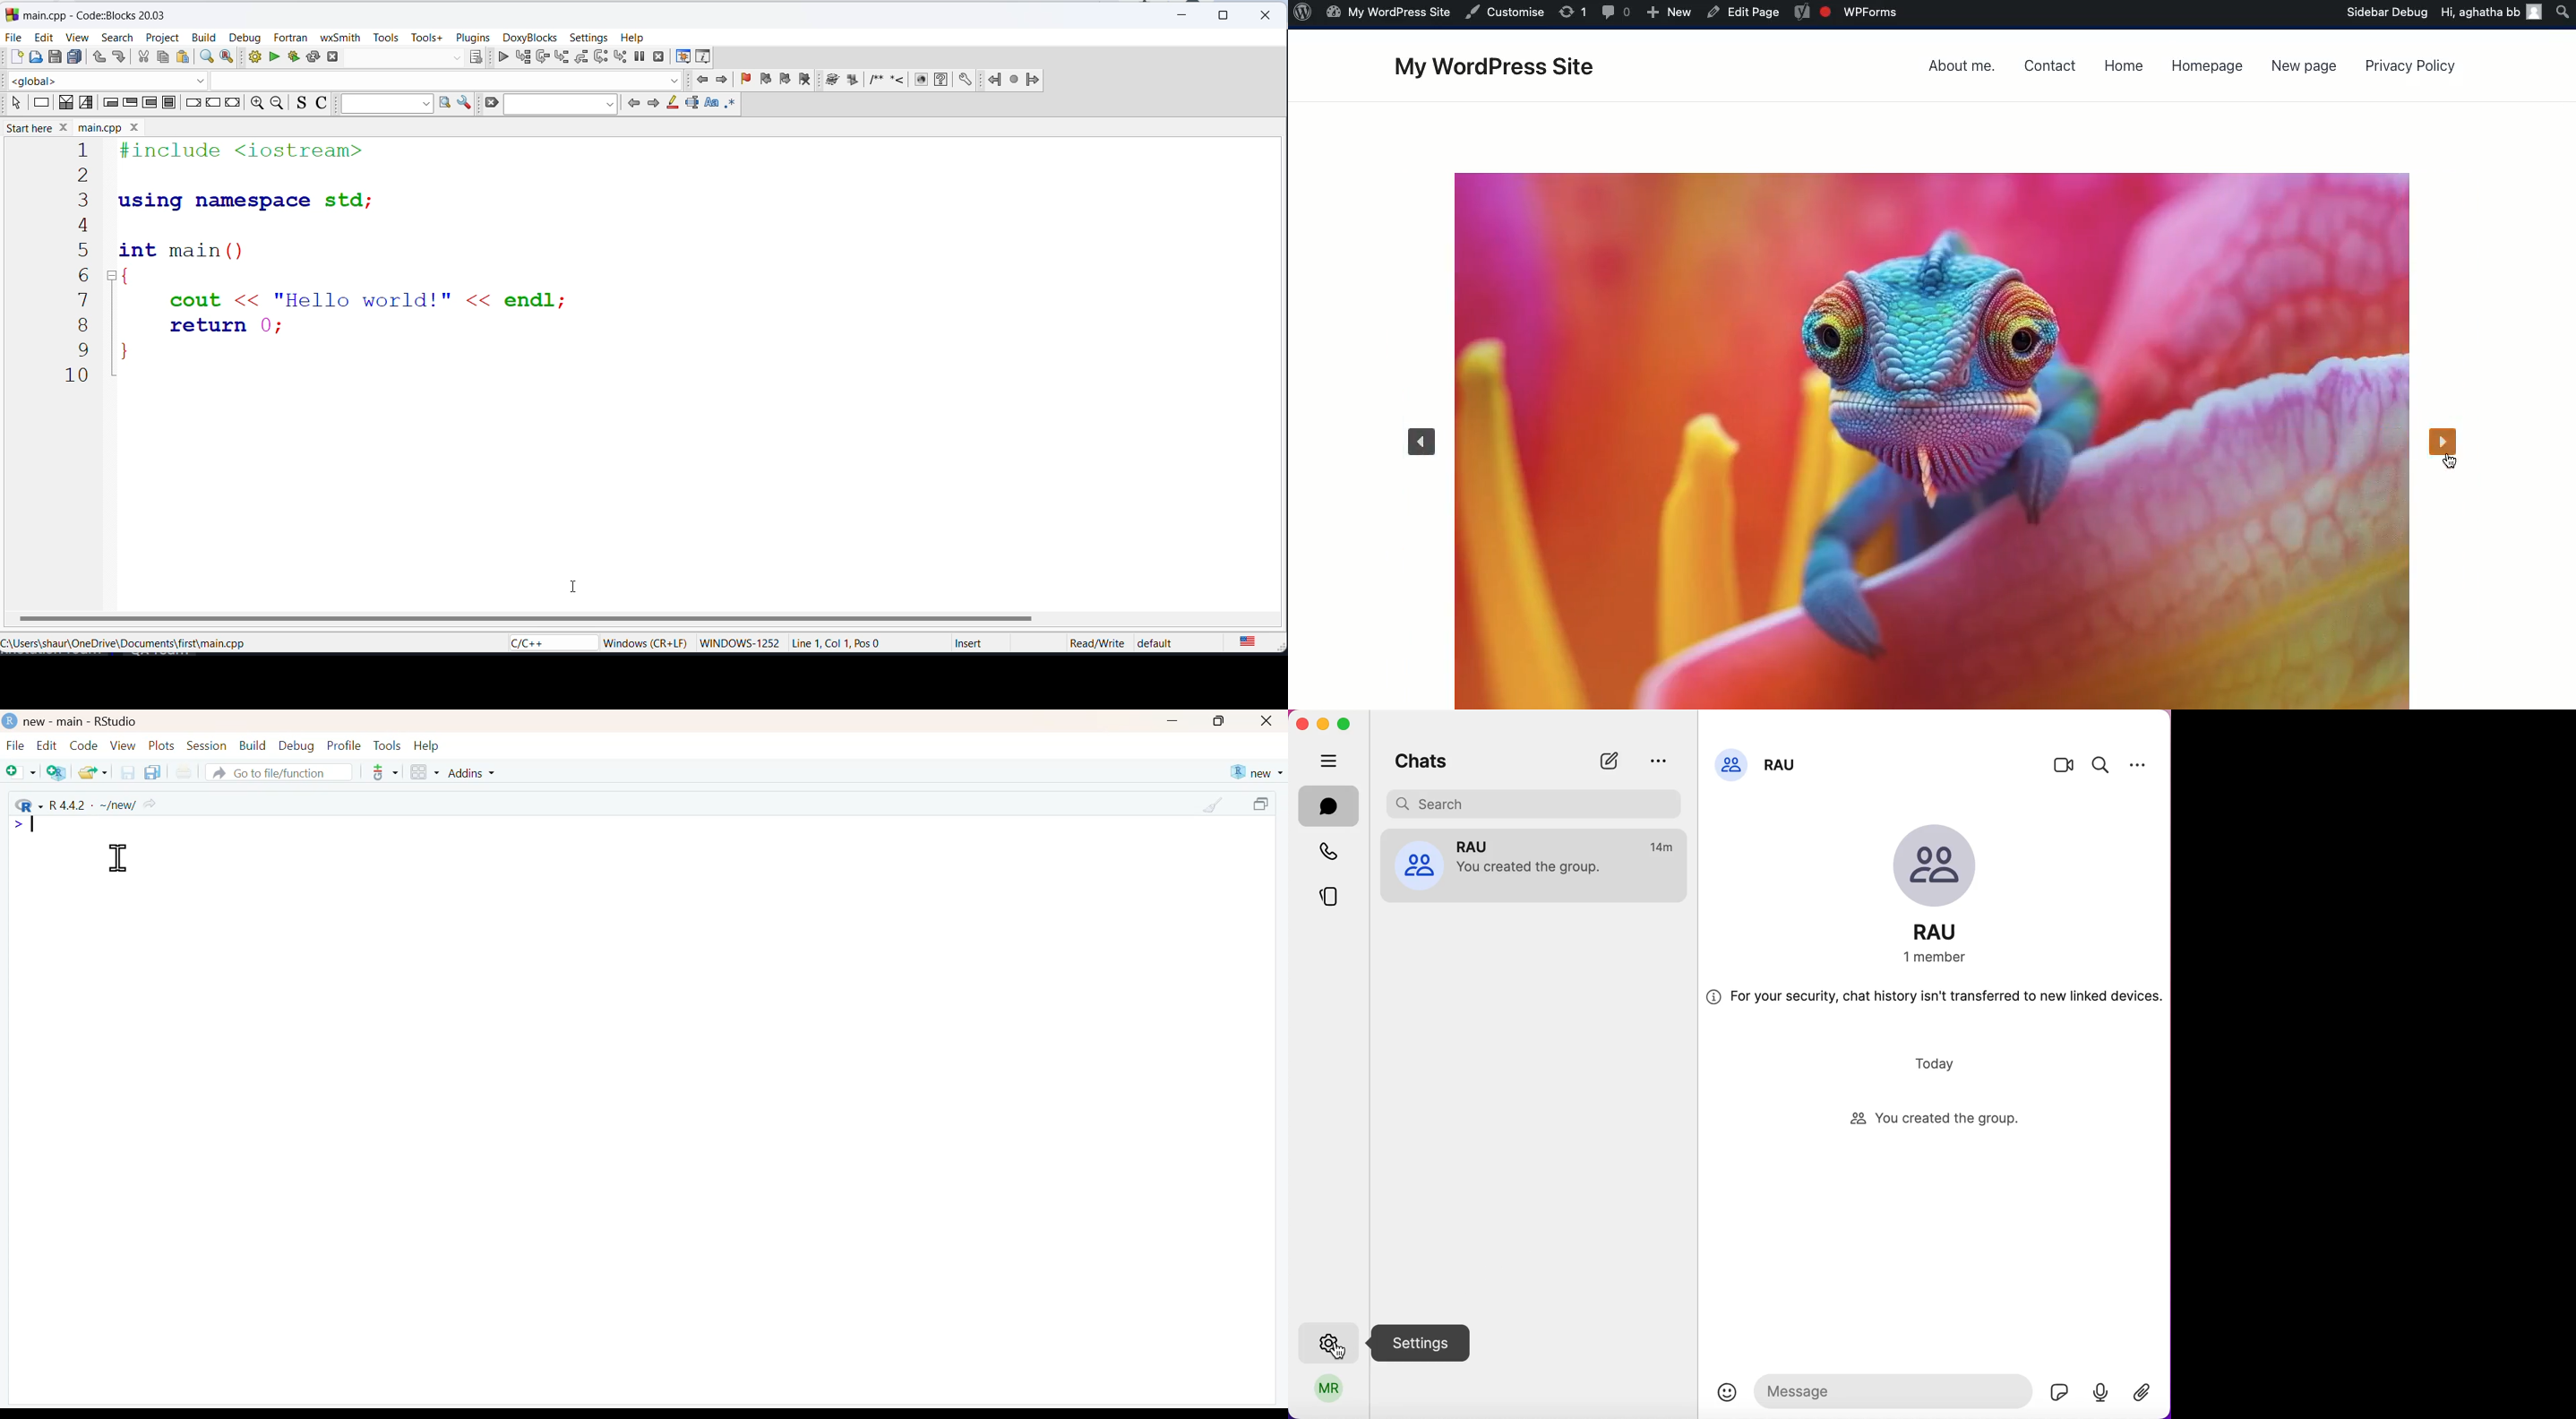  I want to click on CUT, so click(142, 58).